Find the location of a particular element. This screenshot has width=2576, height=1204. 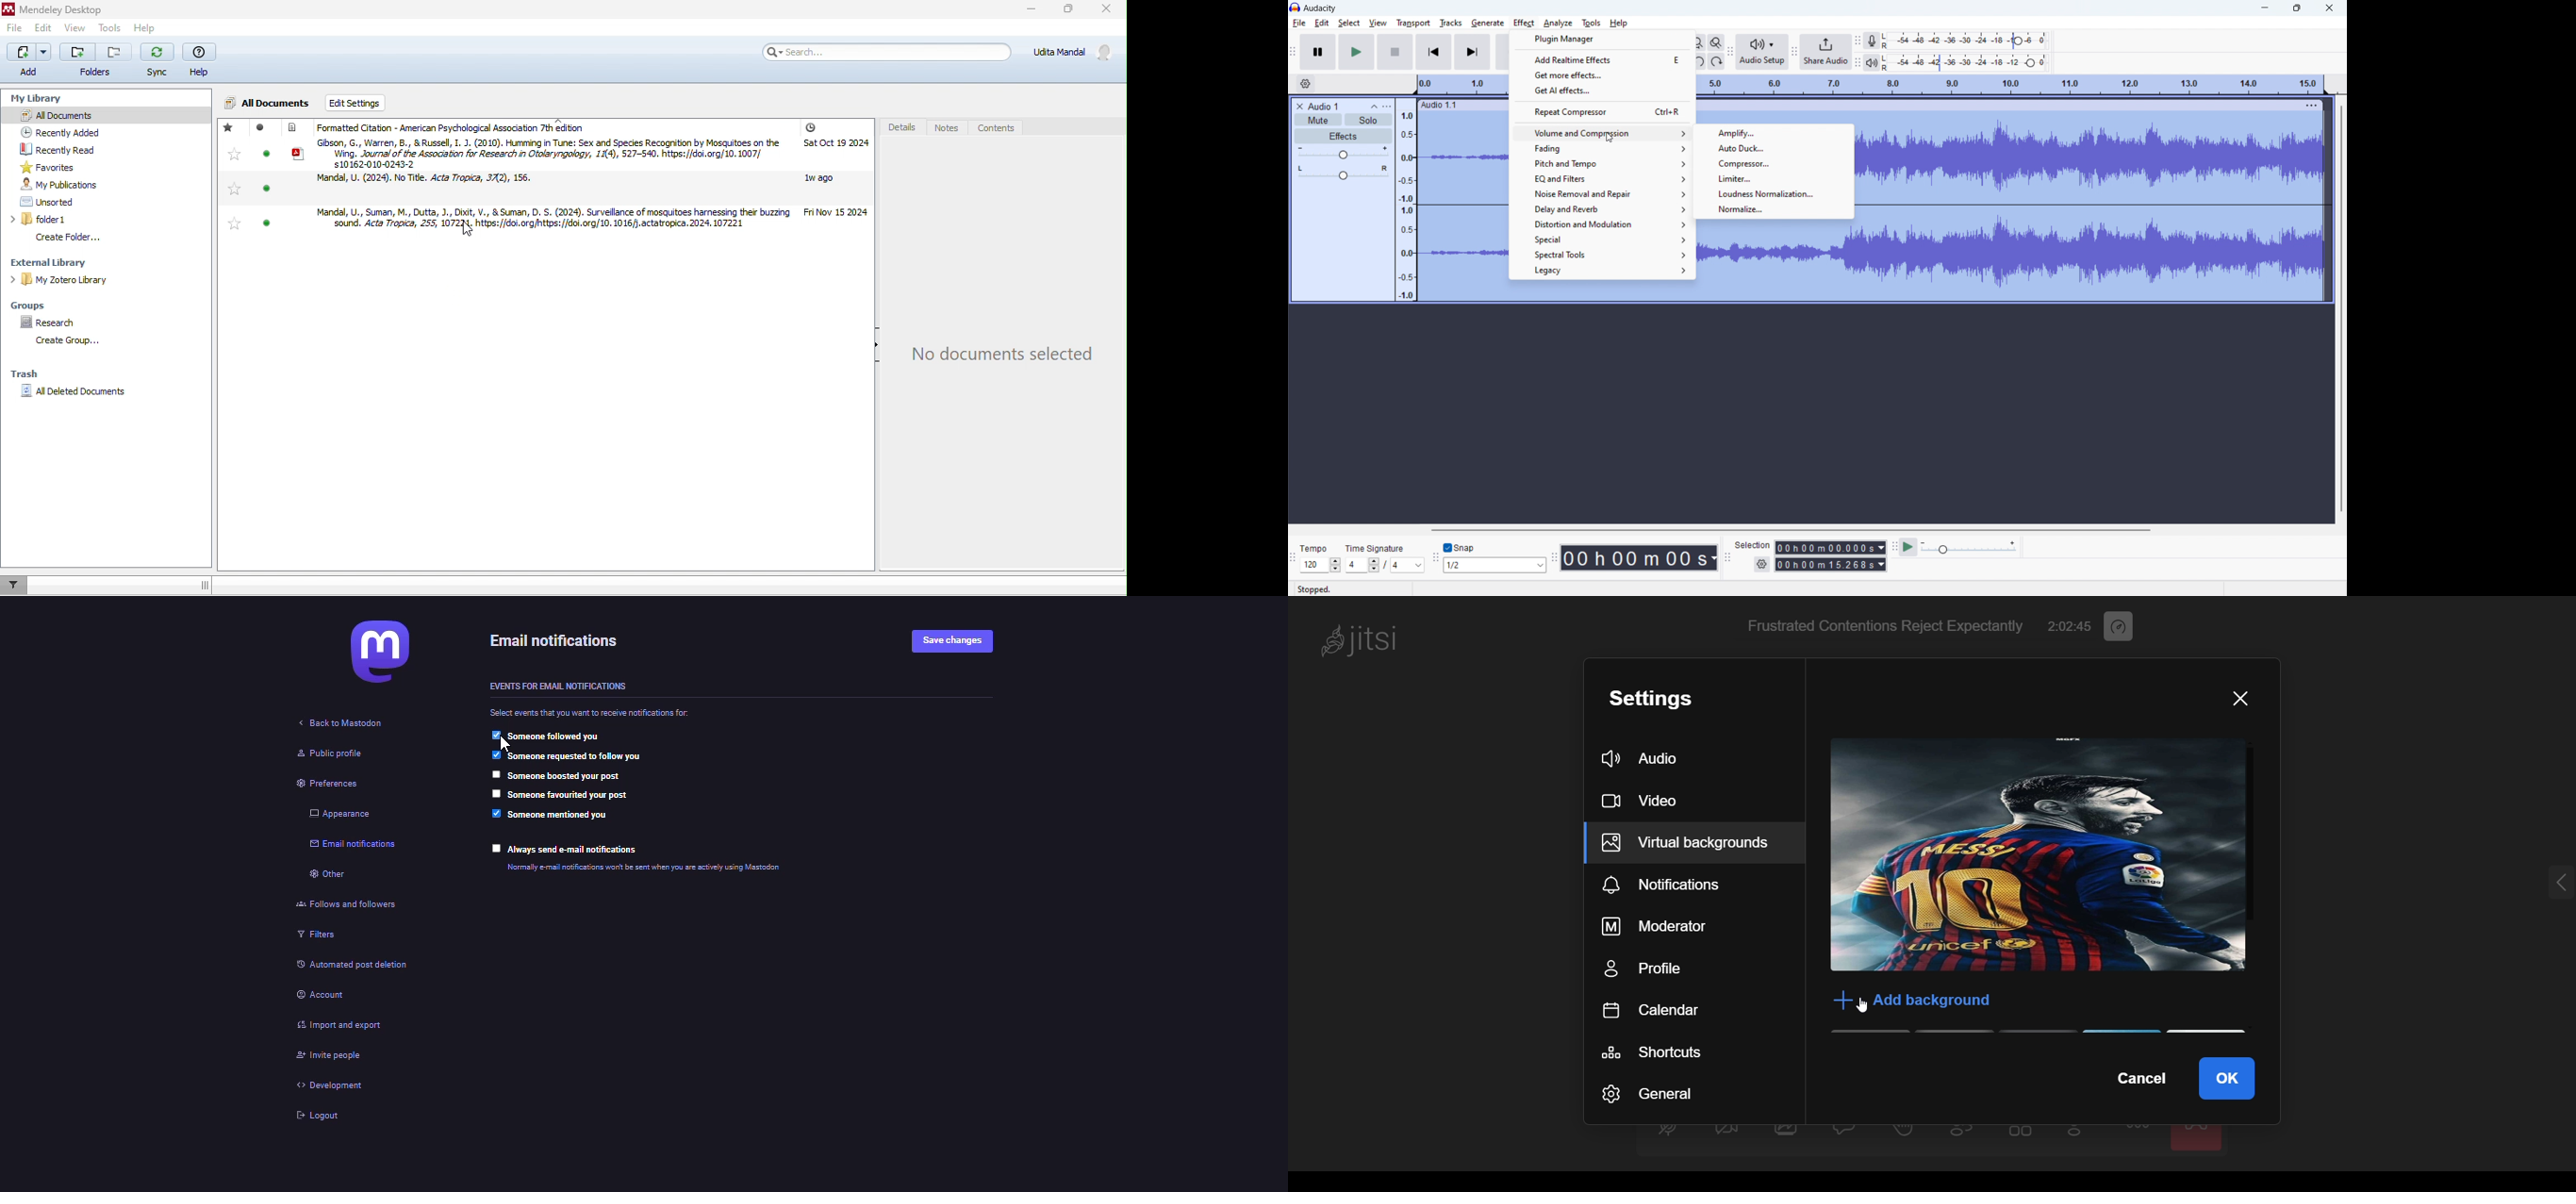

loudness normalization is located at coordinates (1774, 194).